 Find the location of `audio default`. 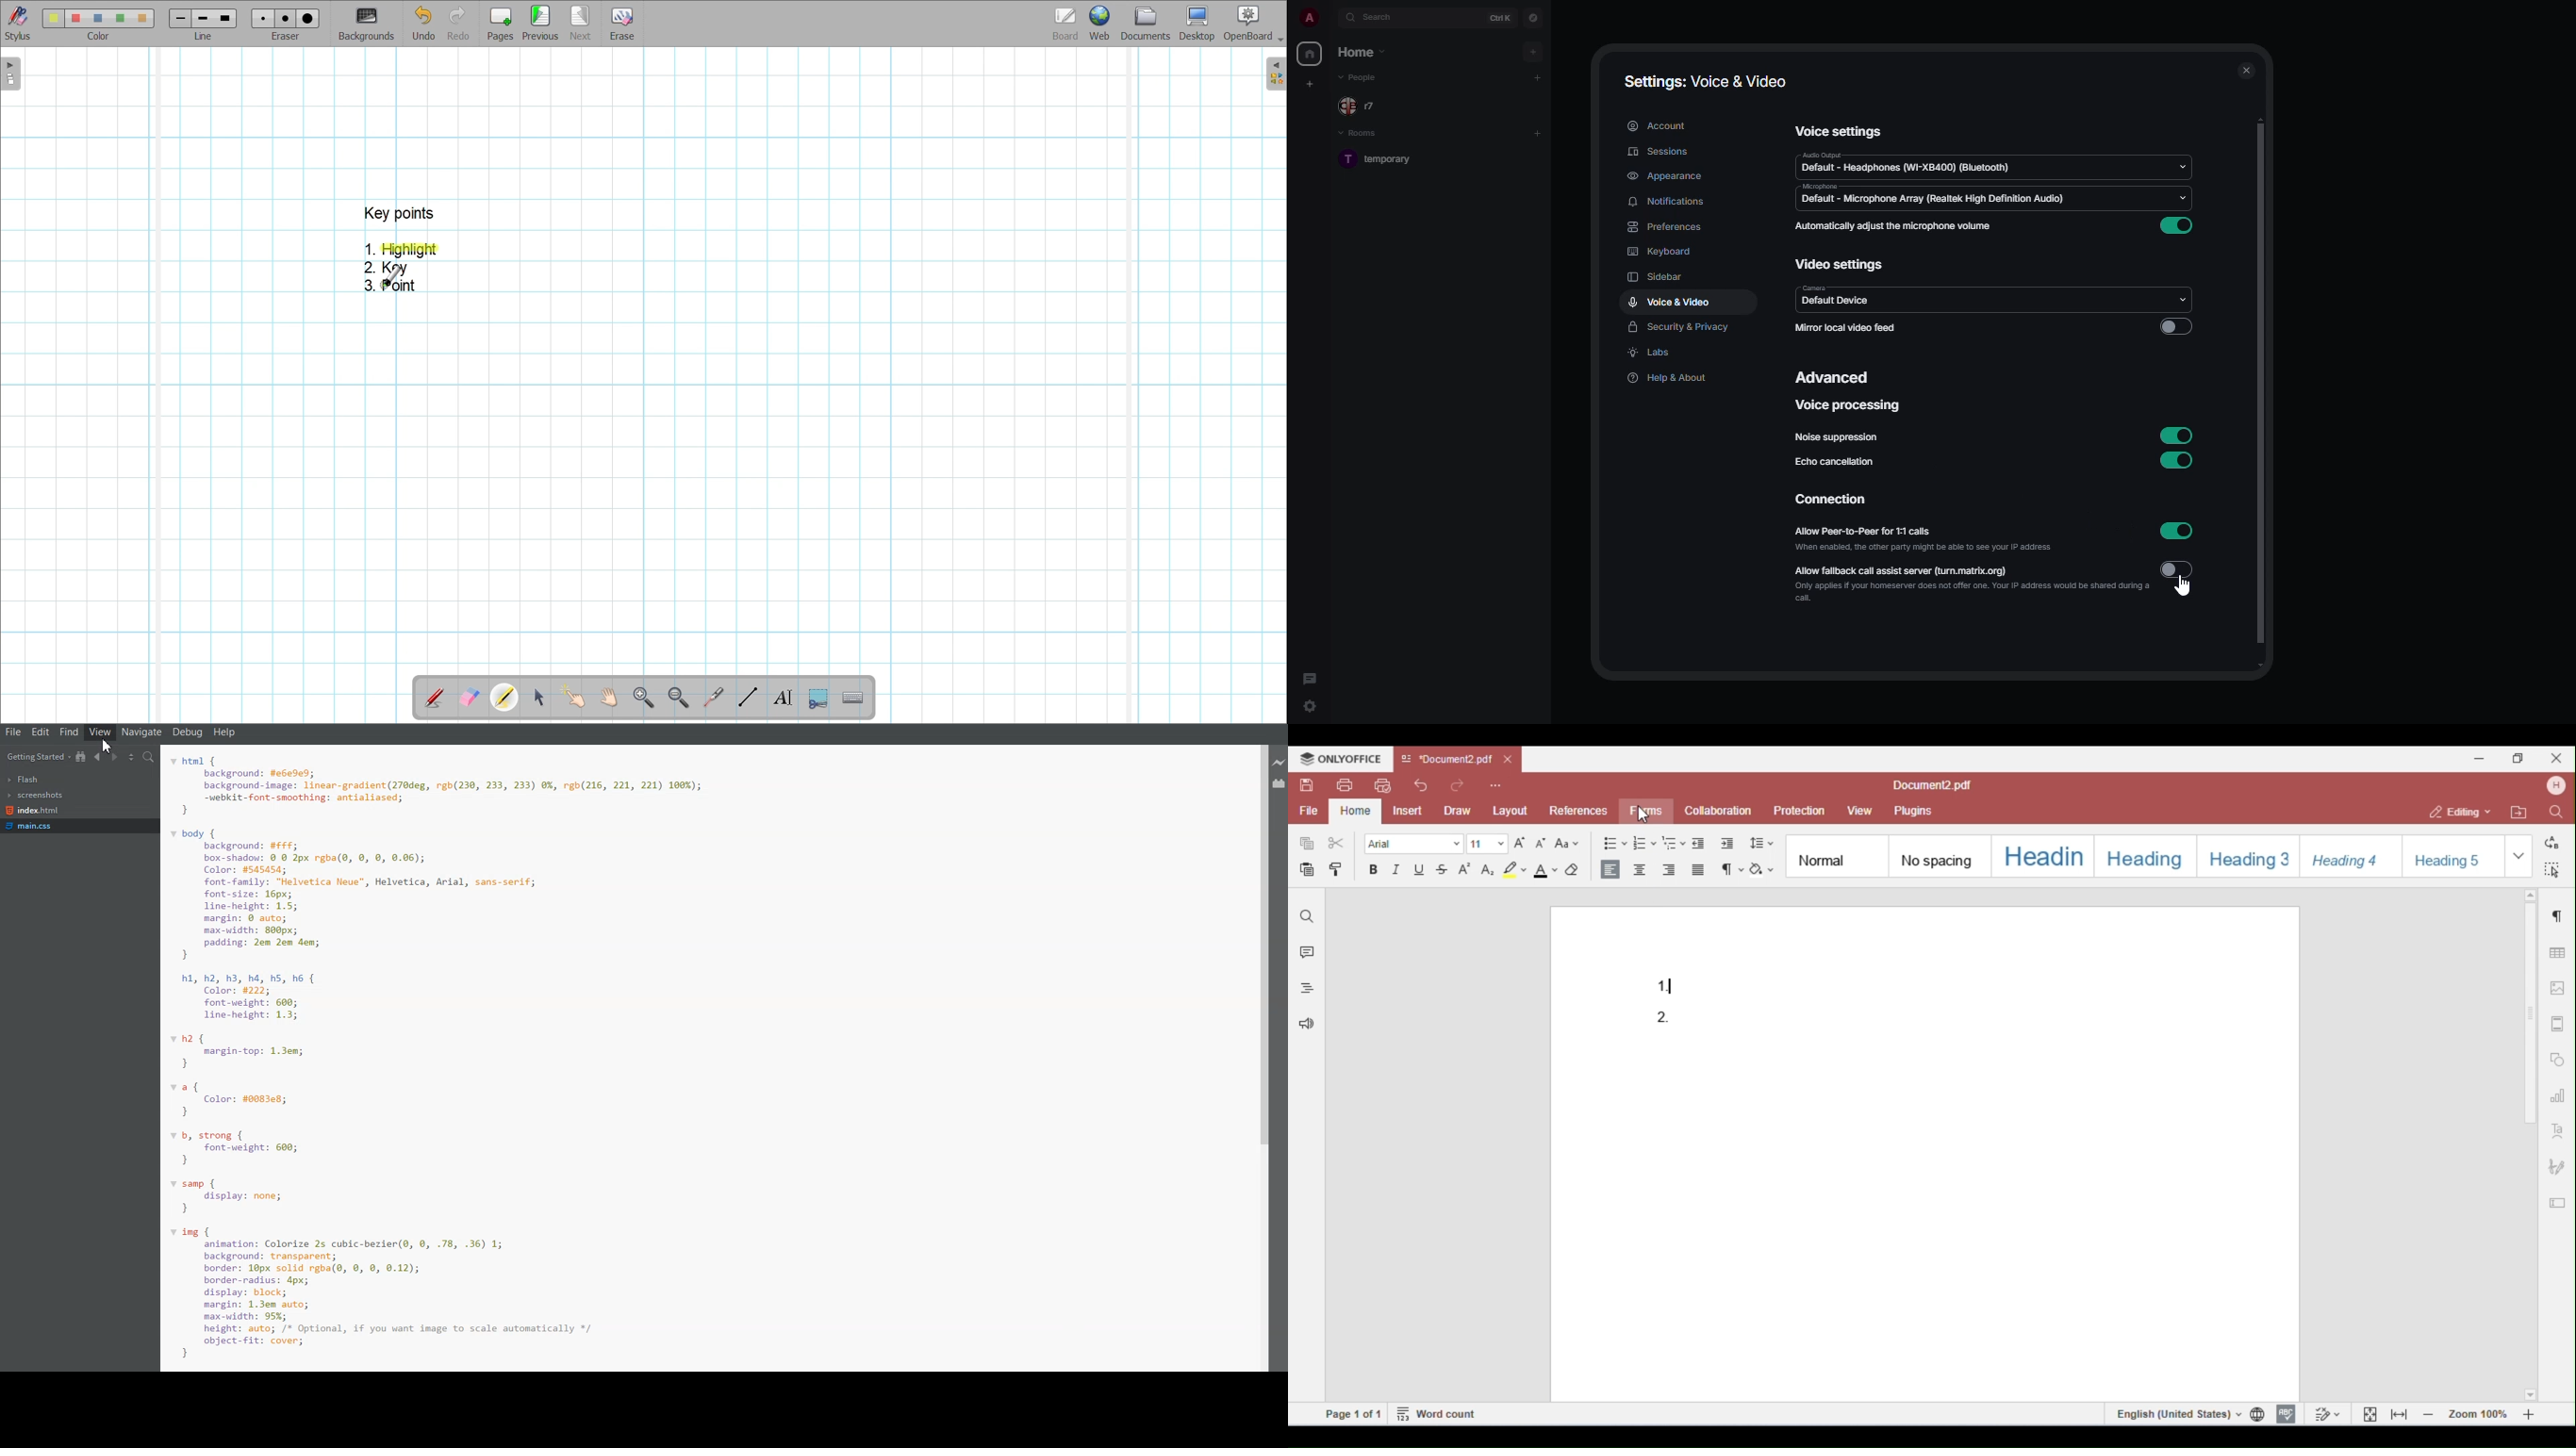

audio default is located at coordinates (1906, 164).